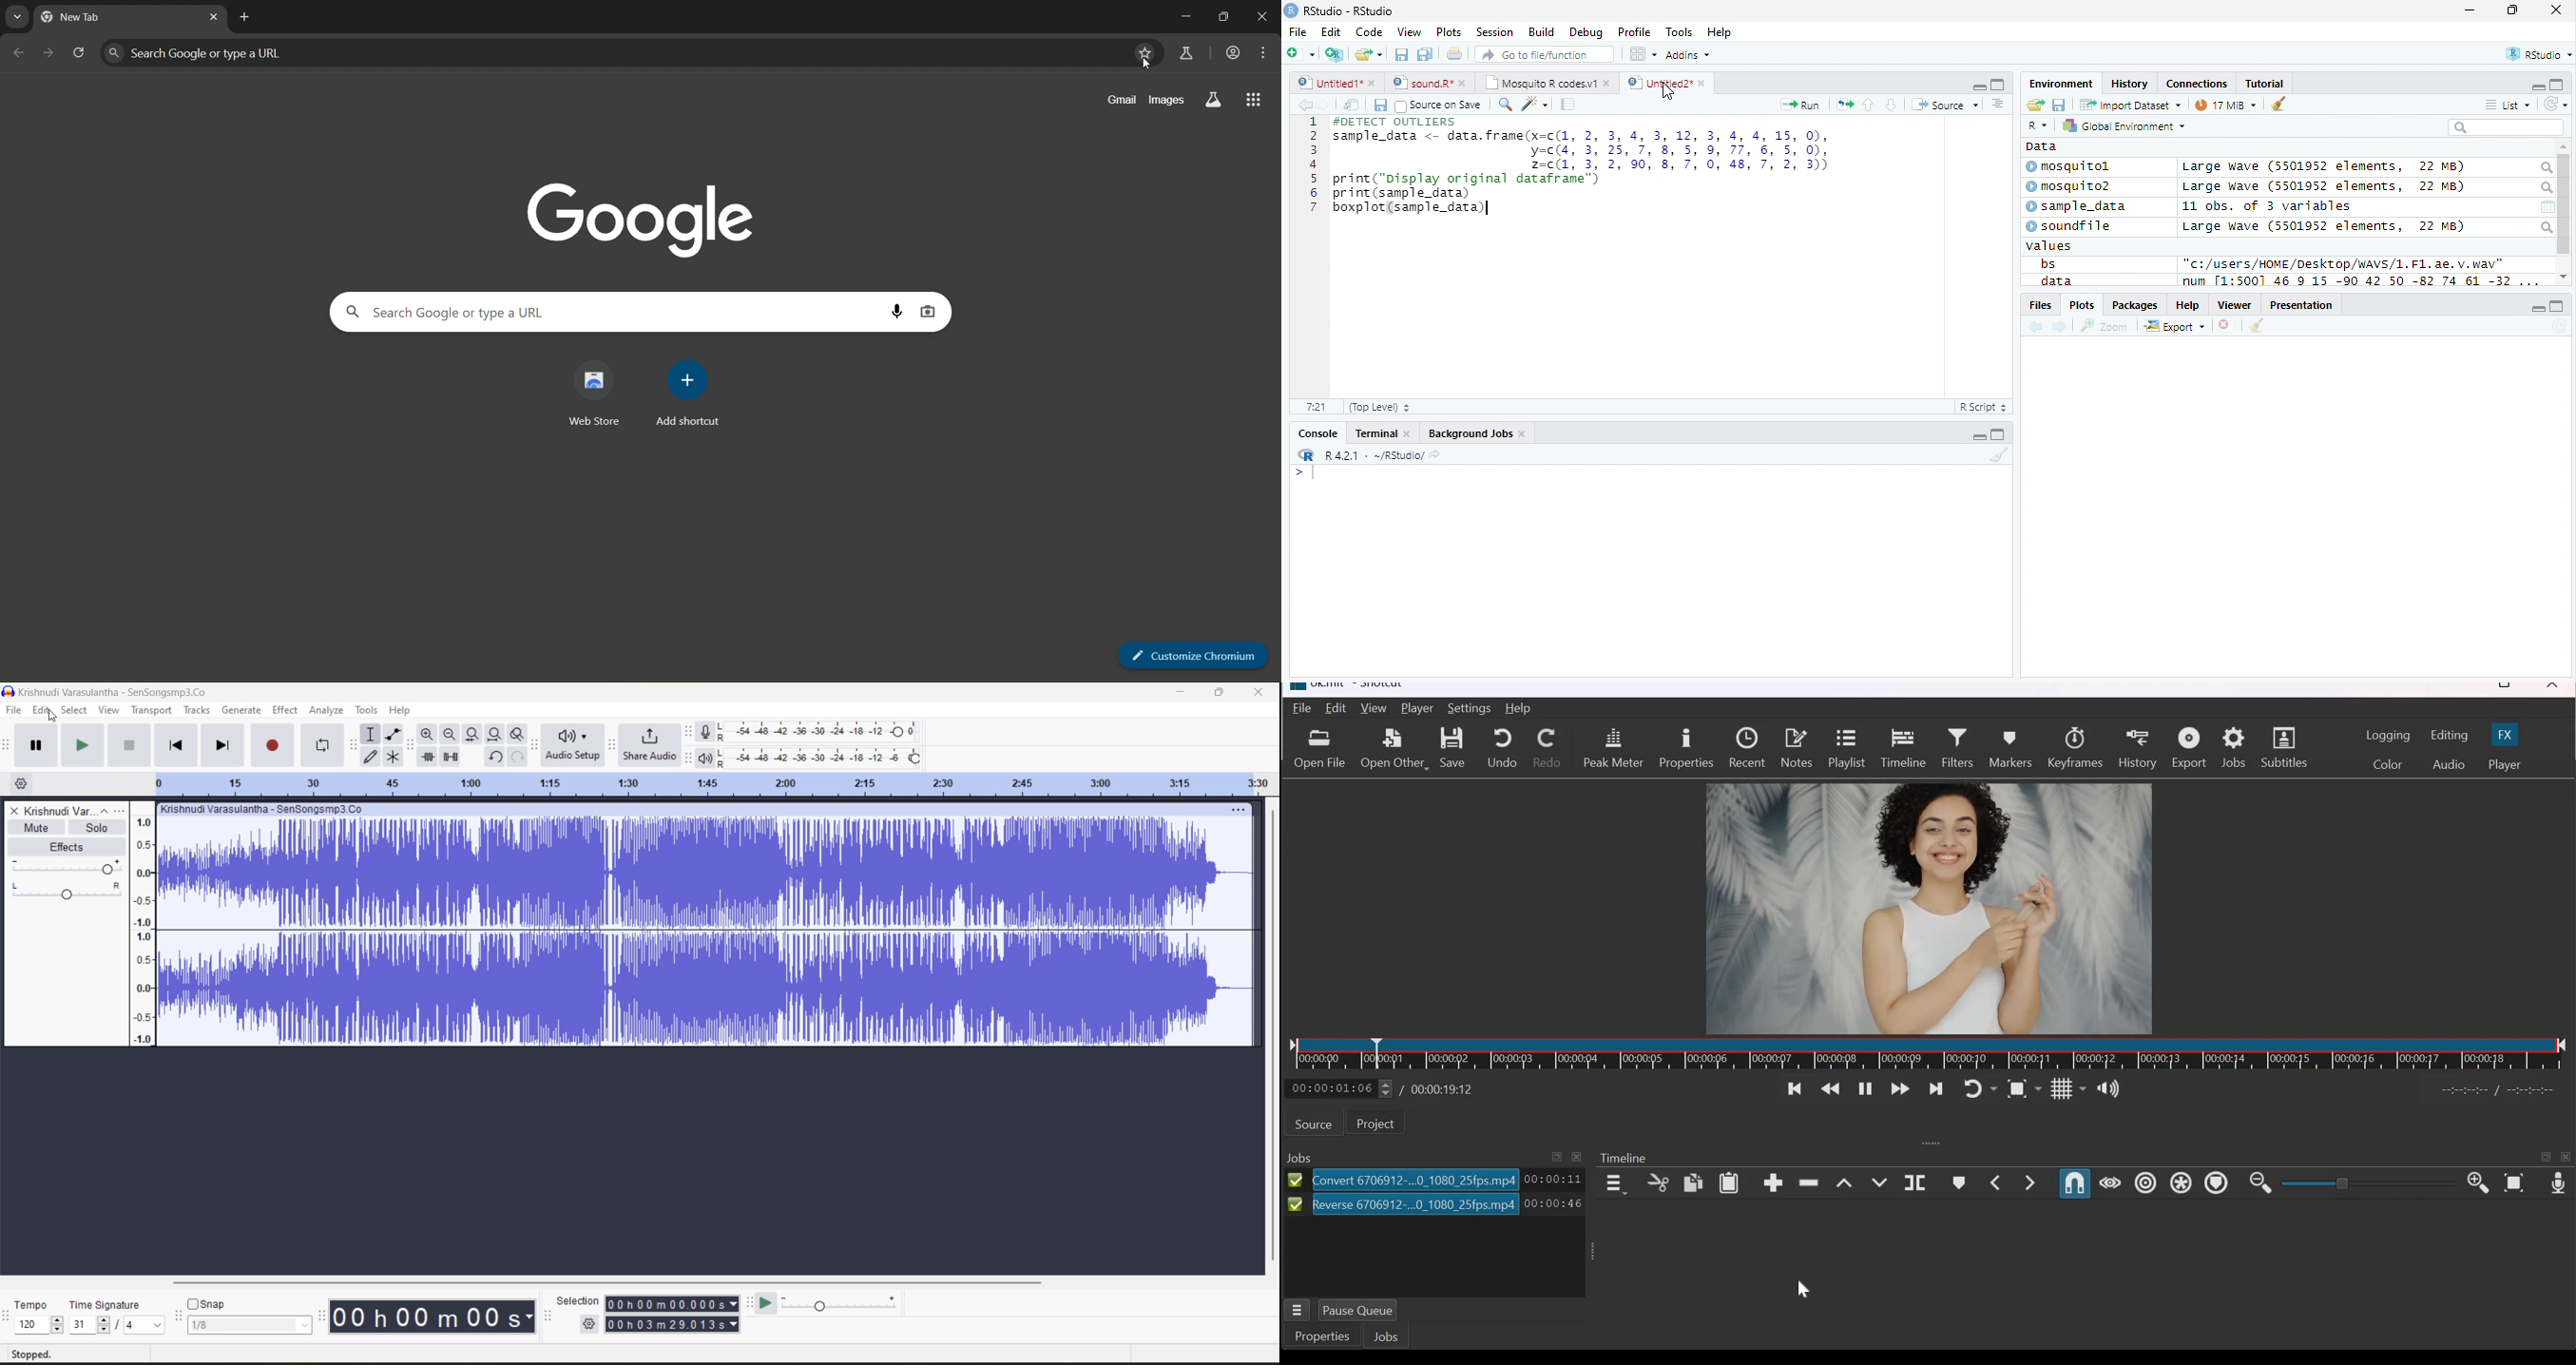 Image resolution: width=2576 pixels, height=1372 pixels. What do you see at coordinates (1273, 1033) in the screenshot?
I see `verticle scroll bar` at bounding box center [1273, 1033].